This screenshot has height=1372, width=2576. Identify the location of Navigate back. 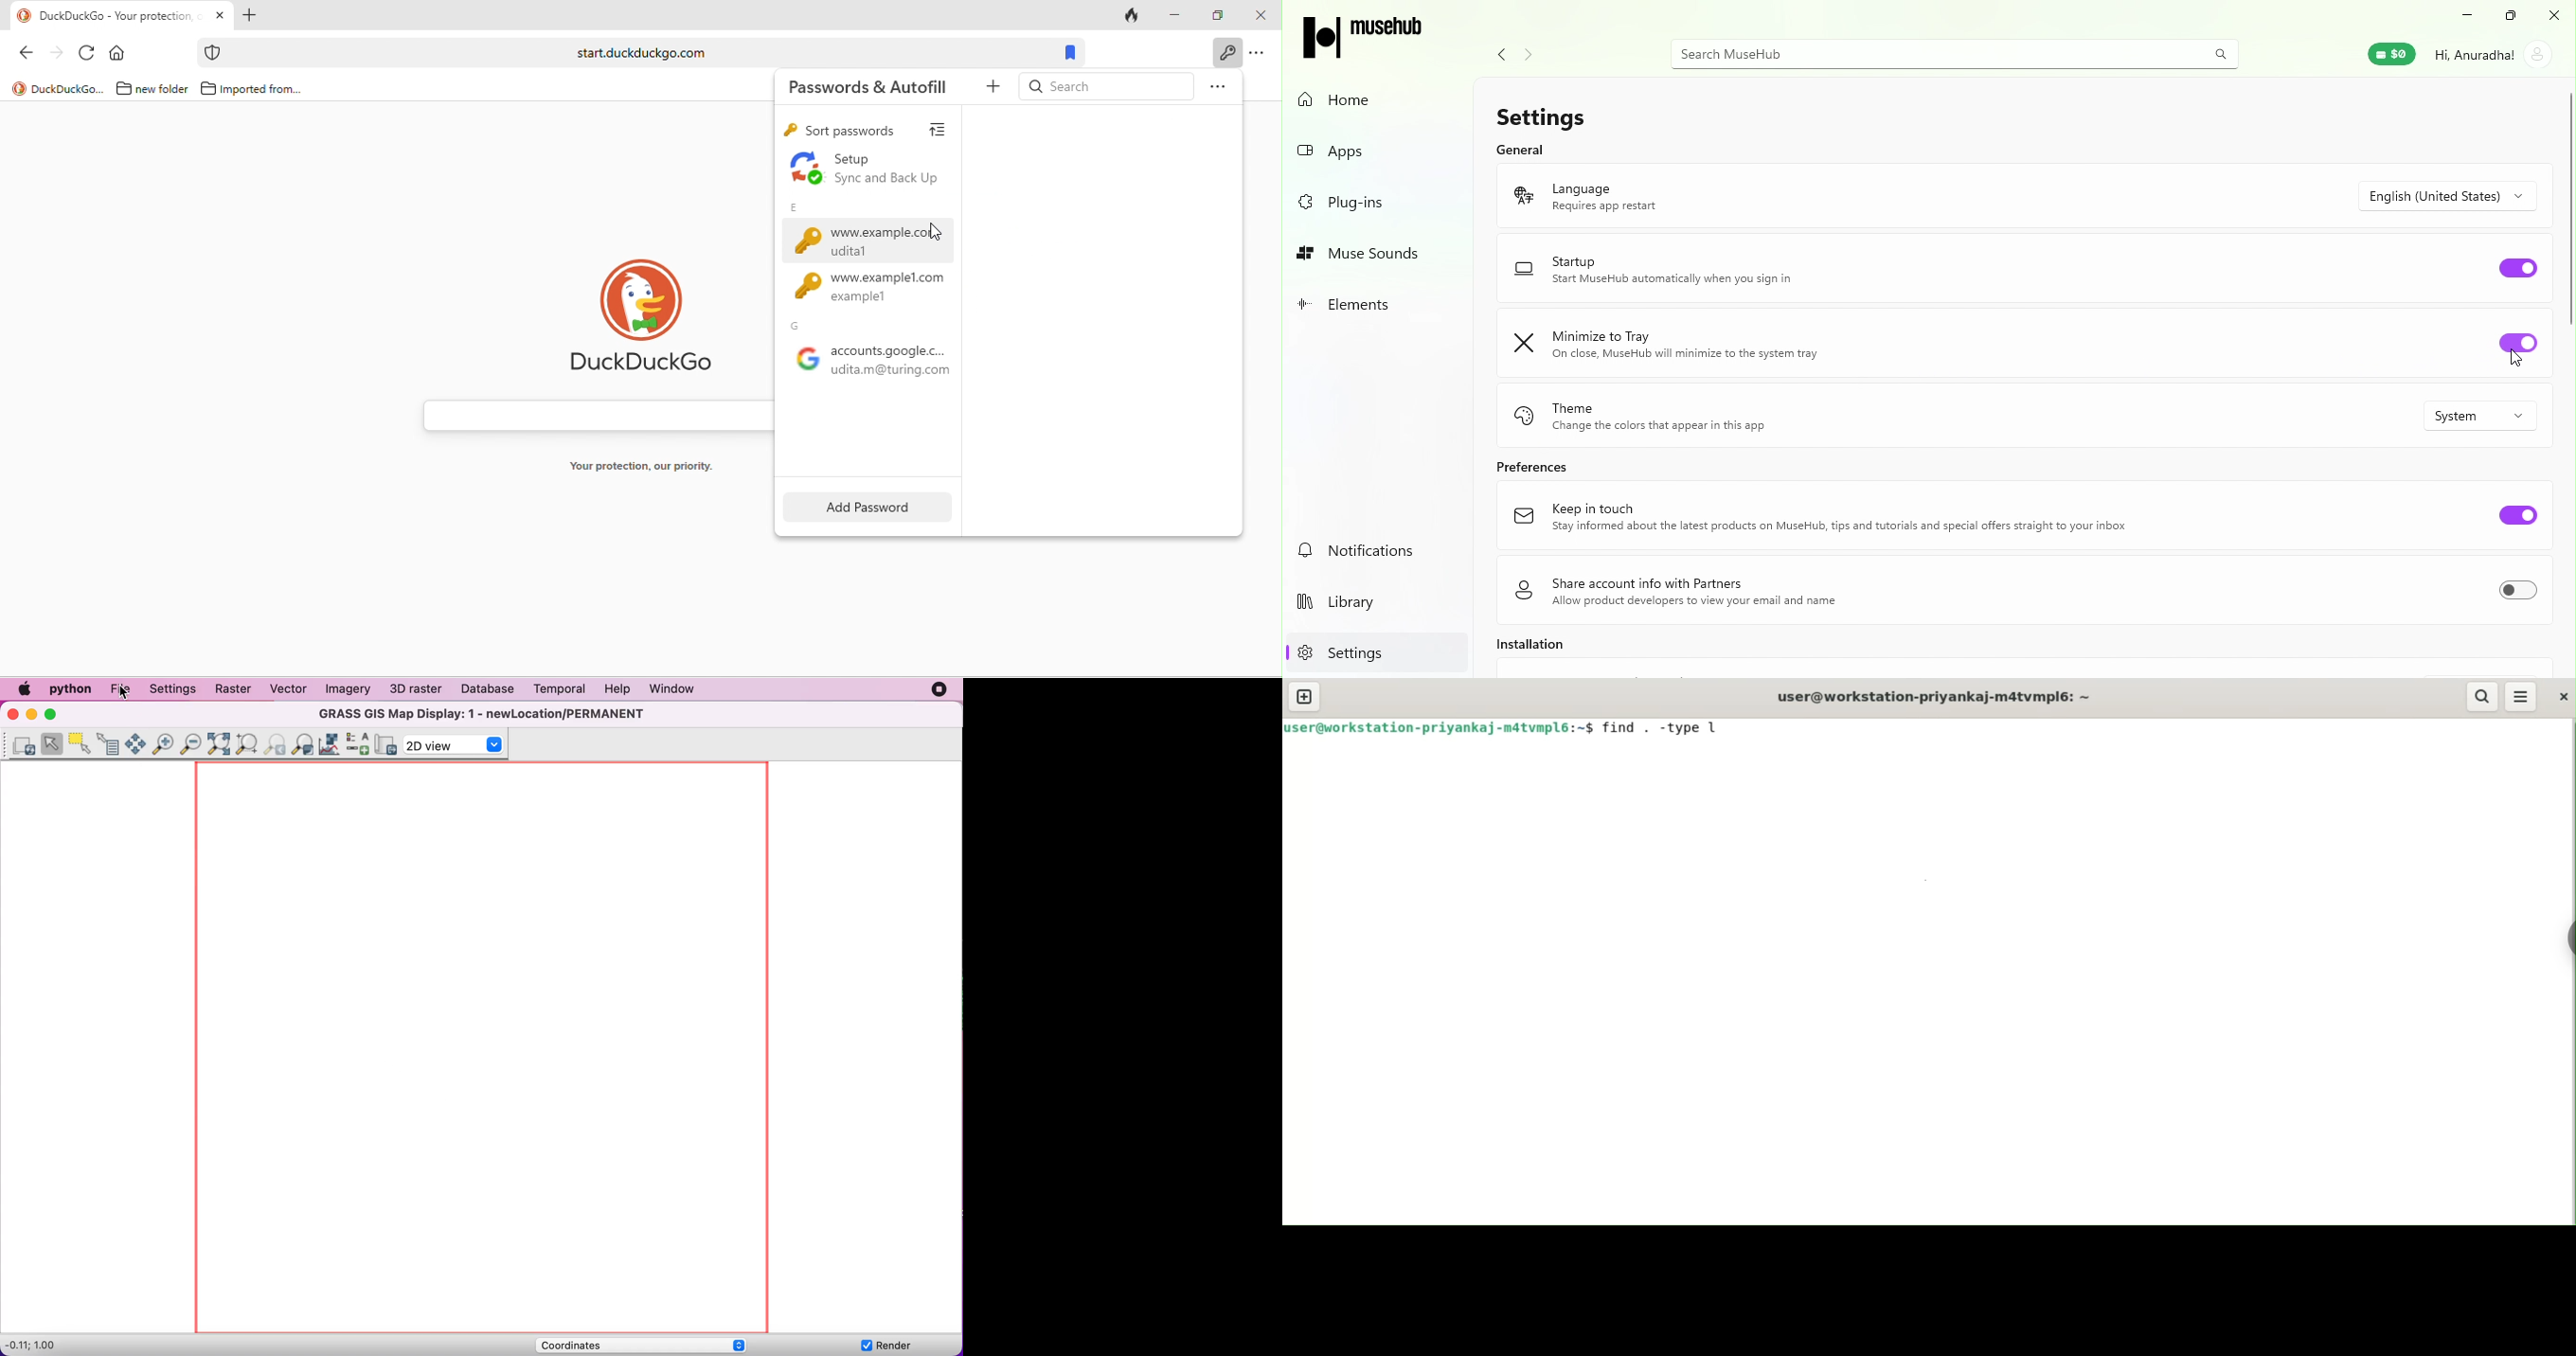
(1501, 53).